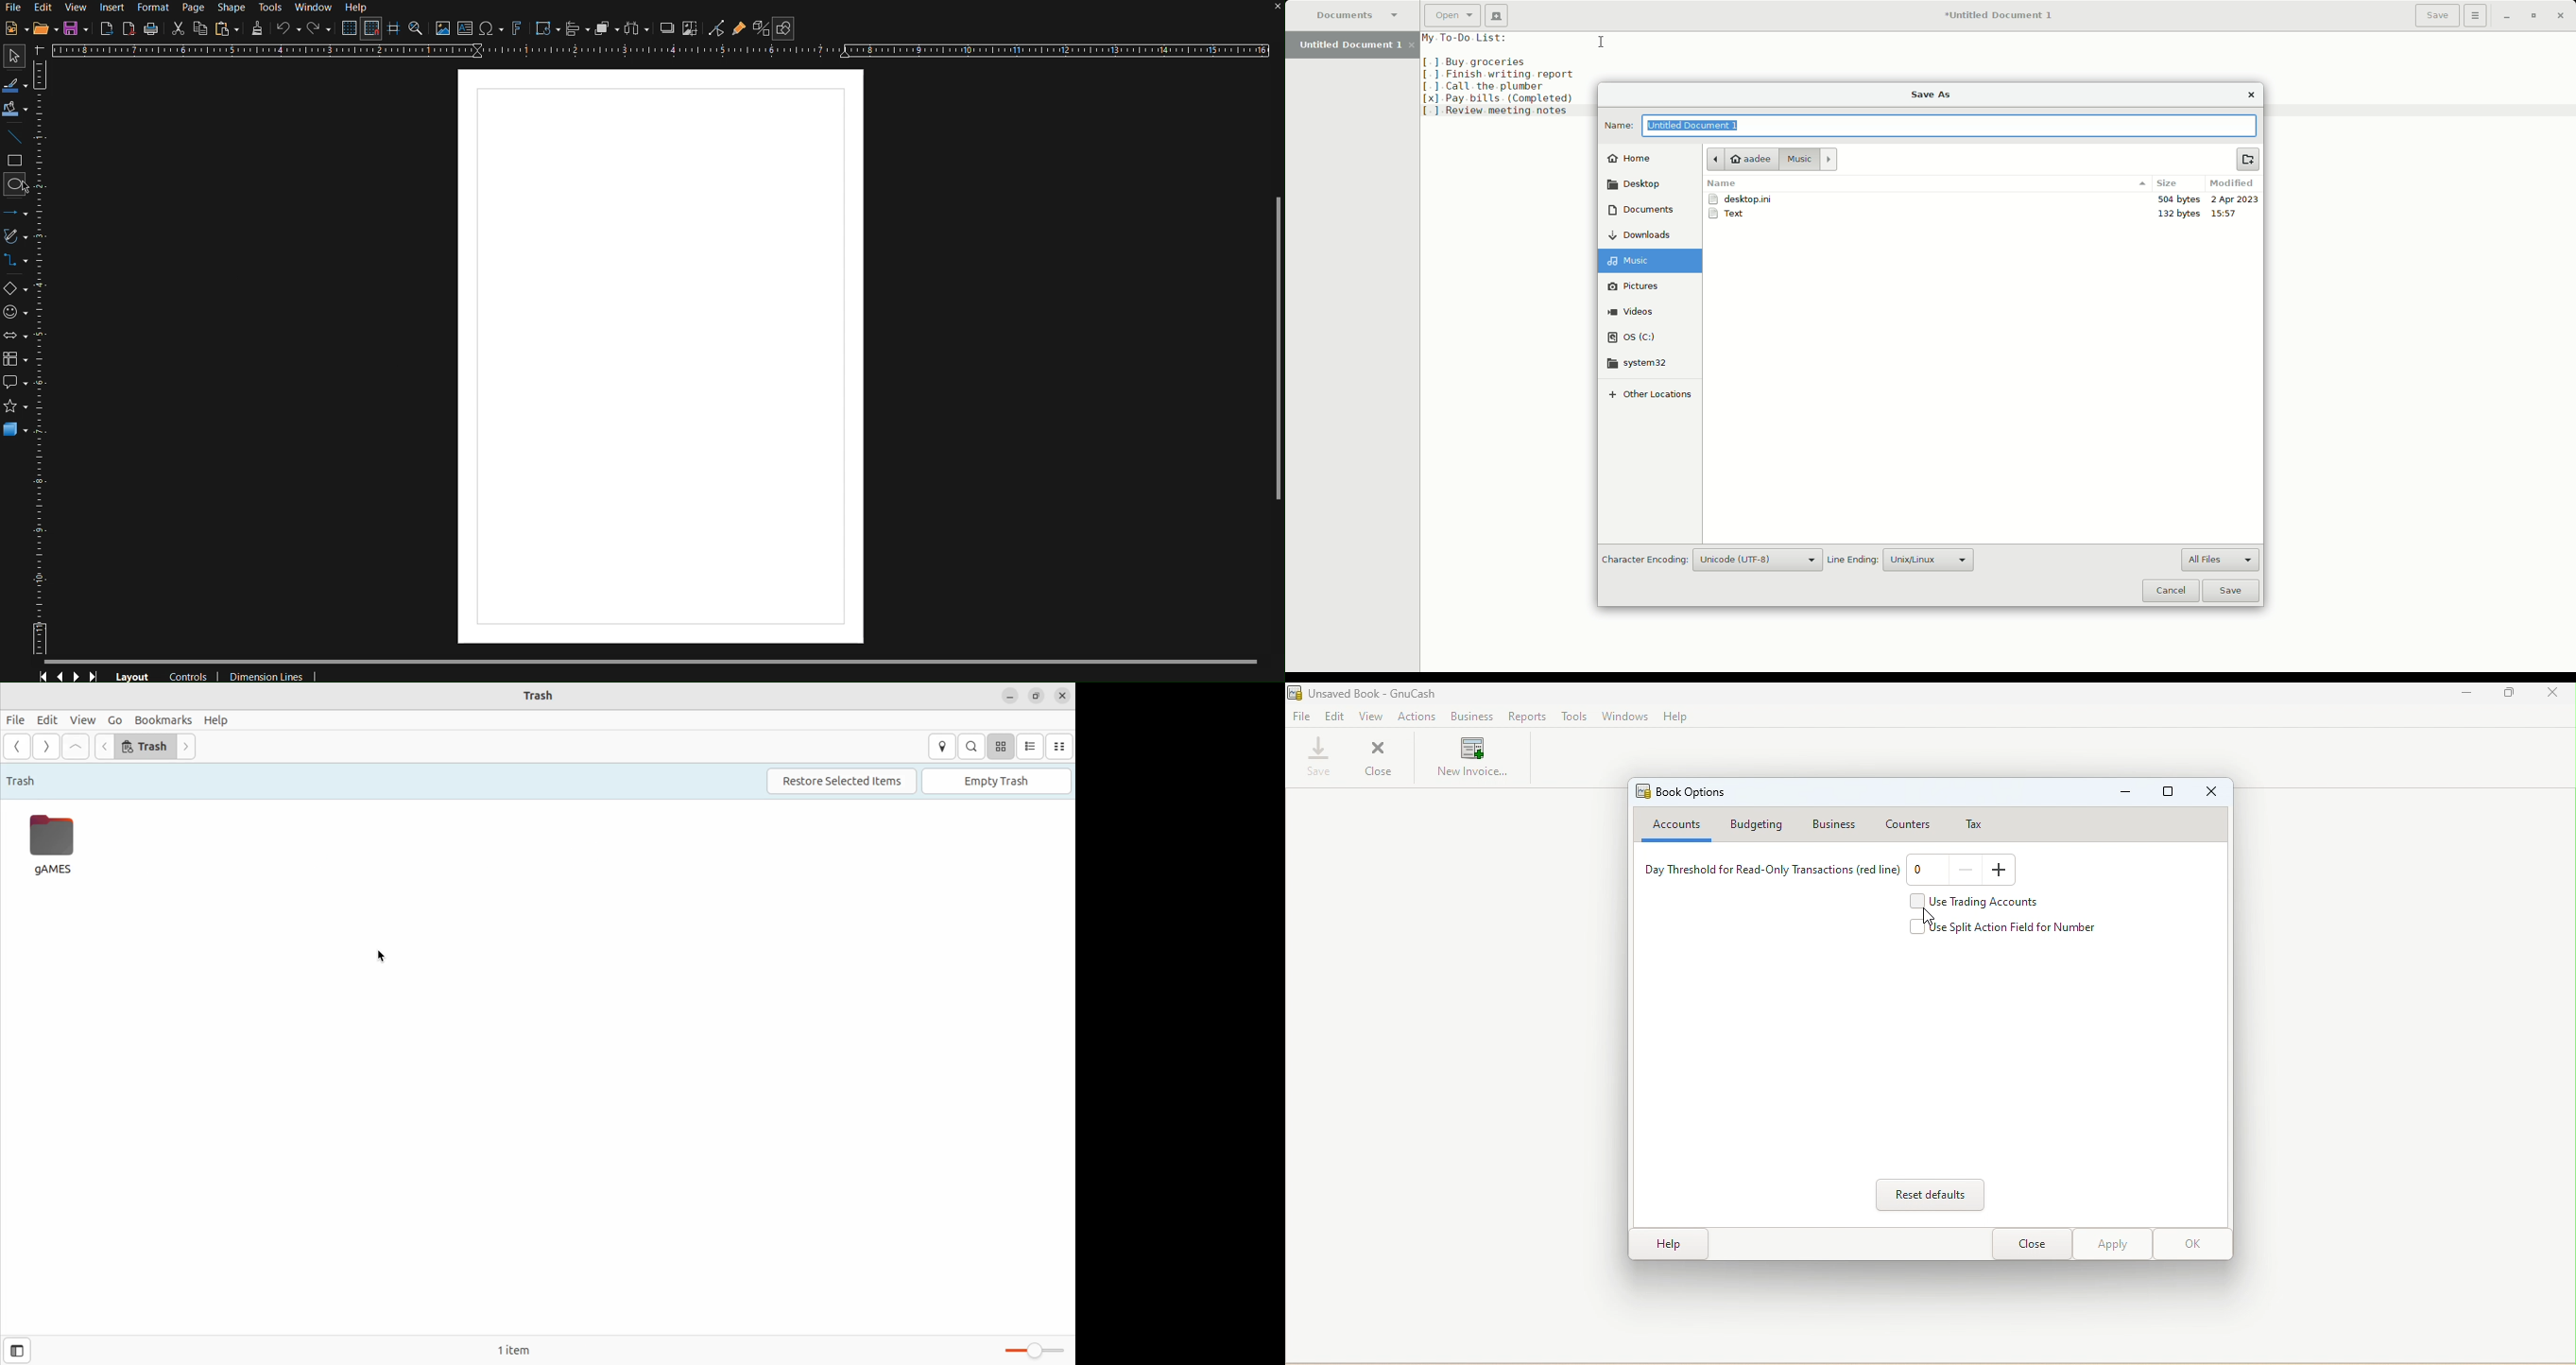 The width and height of the screenshot is (2576, 1372). I want to click on Print, so click(151, 29).